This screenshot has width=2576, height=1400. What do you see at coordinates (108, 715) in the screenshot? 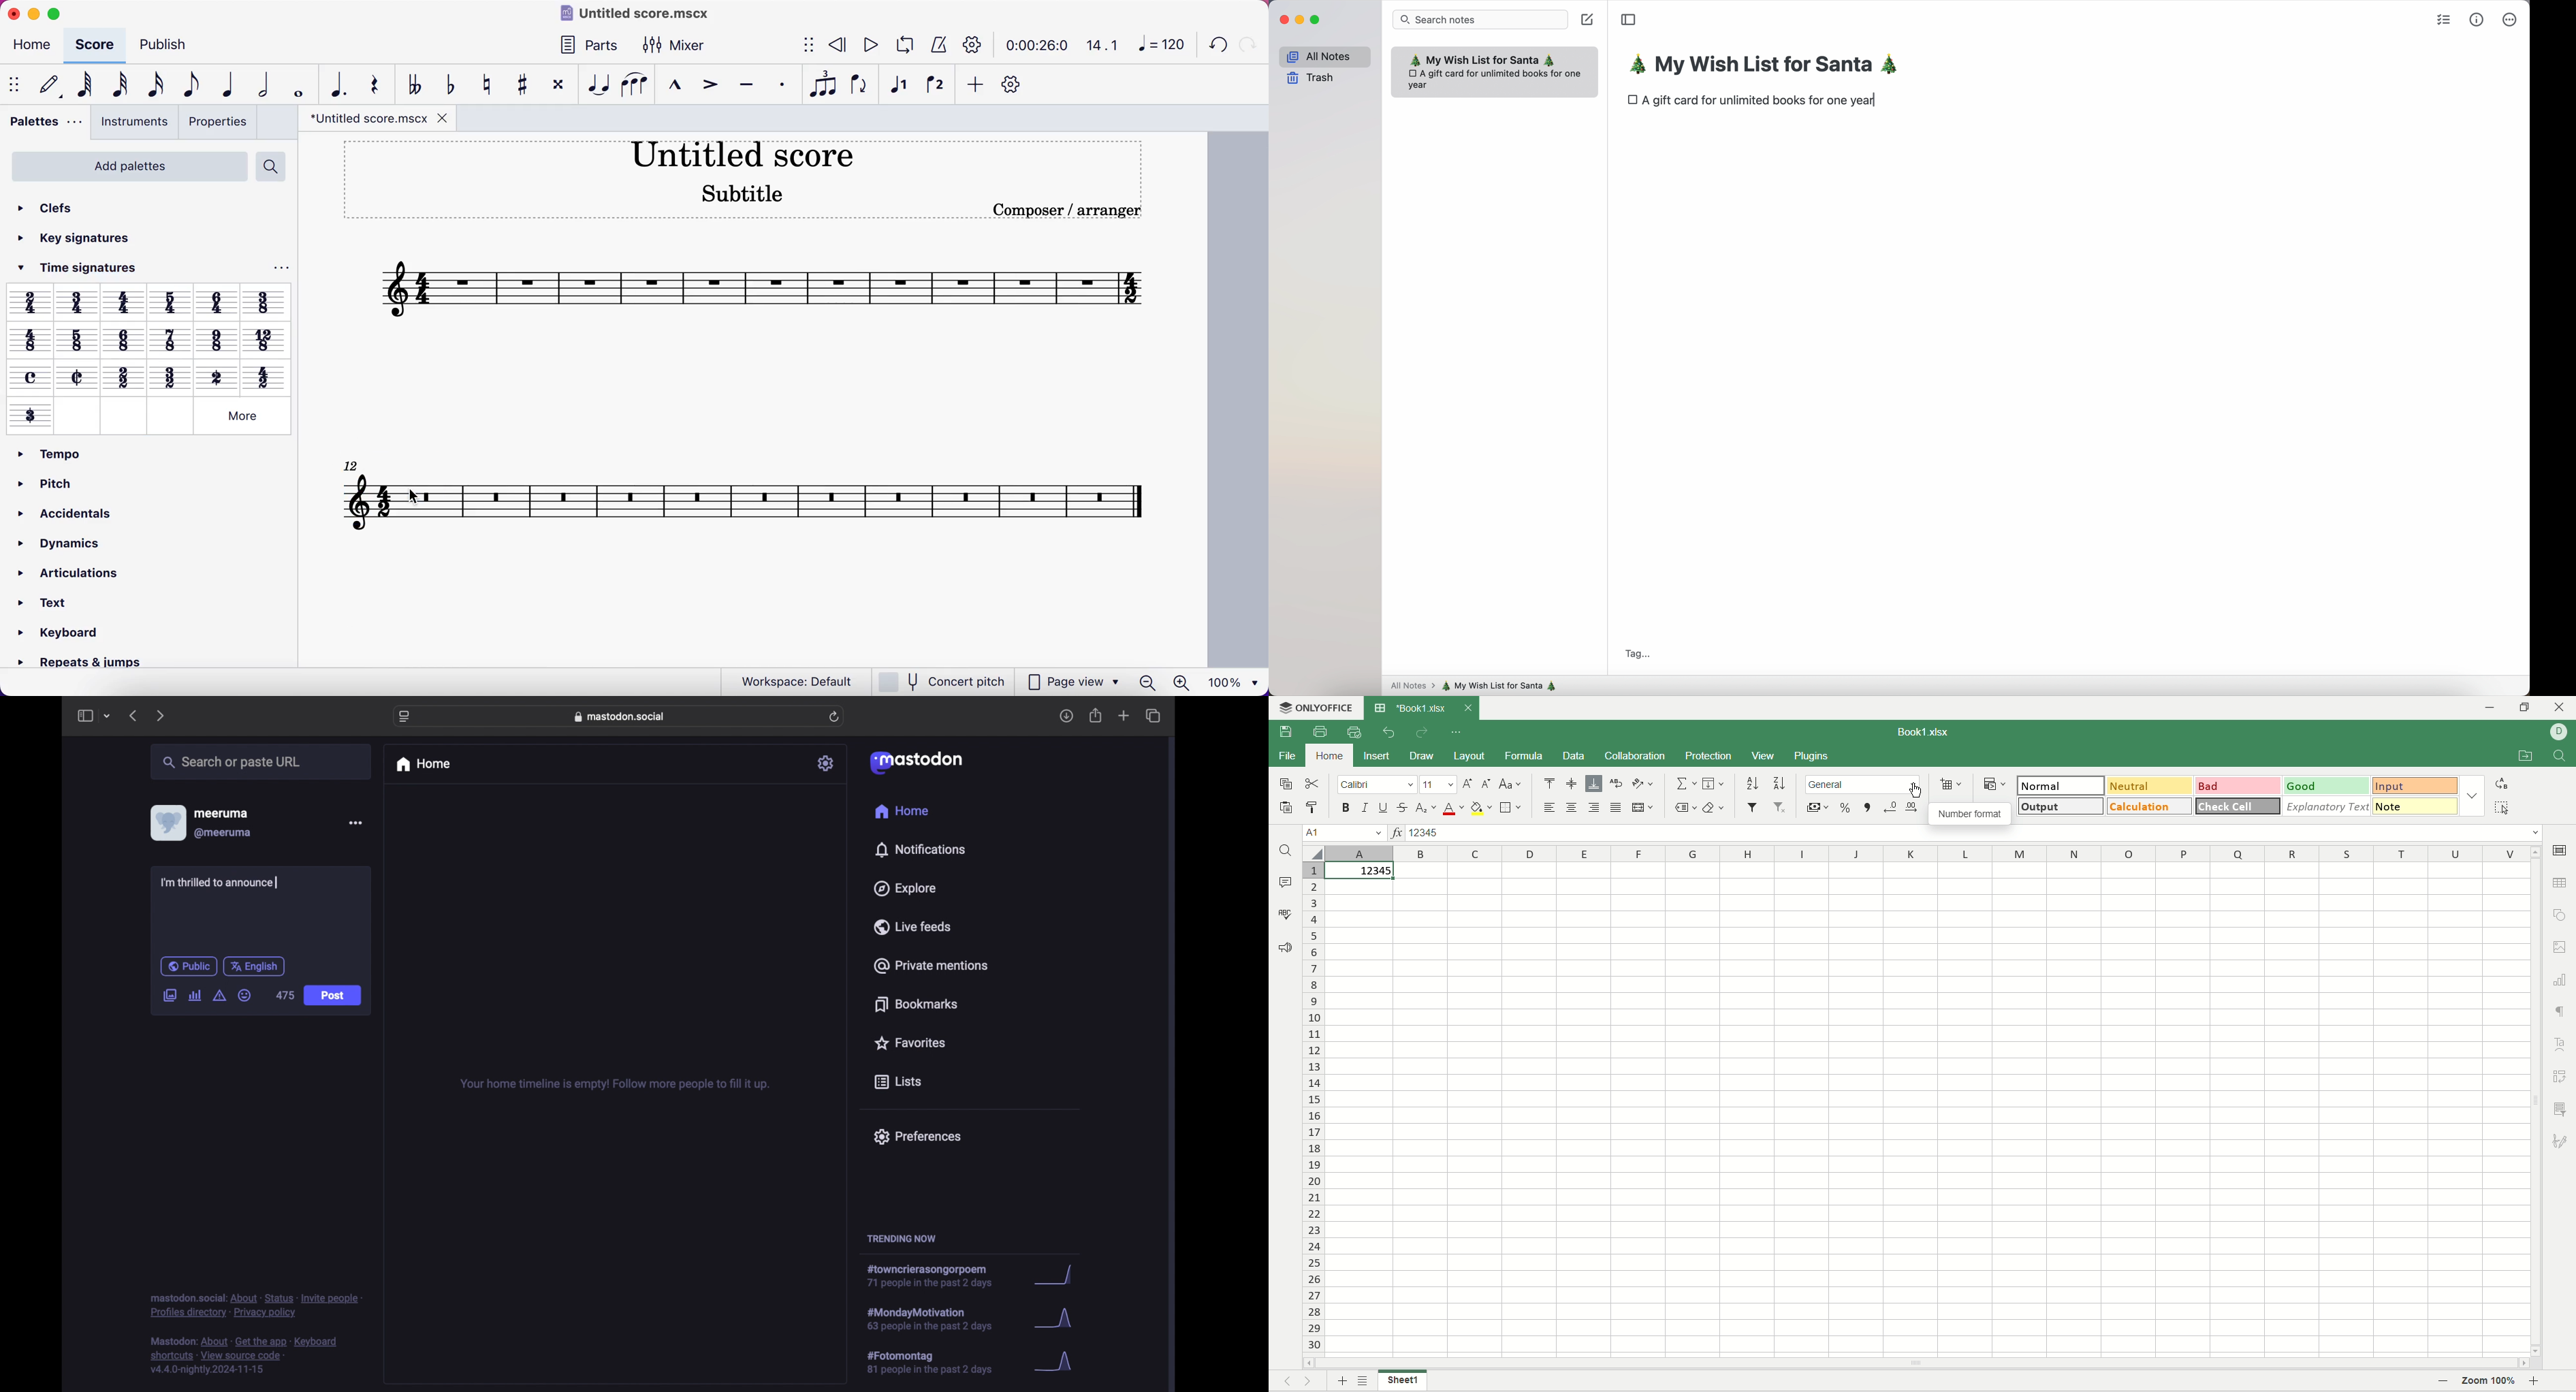
I see `tab group picker` at bounding box center [108, 715].